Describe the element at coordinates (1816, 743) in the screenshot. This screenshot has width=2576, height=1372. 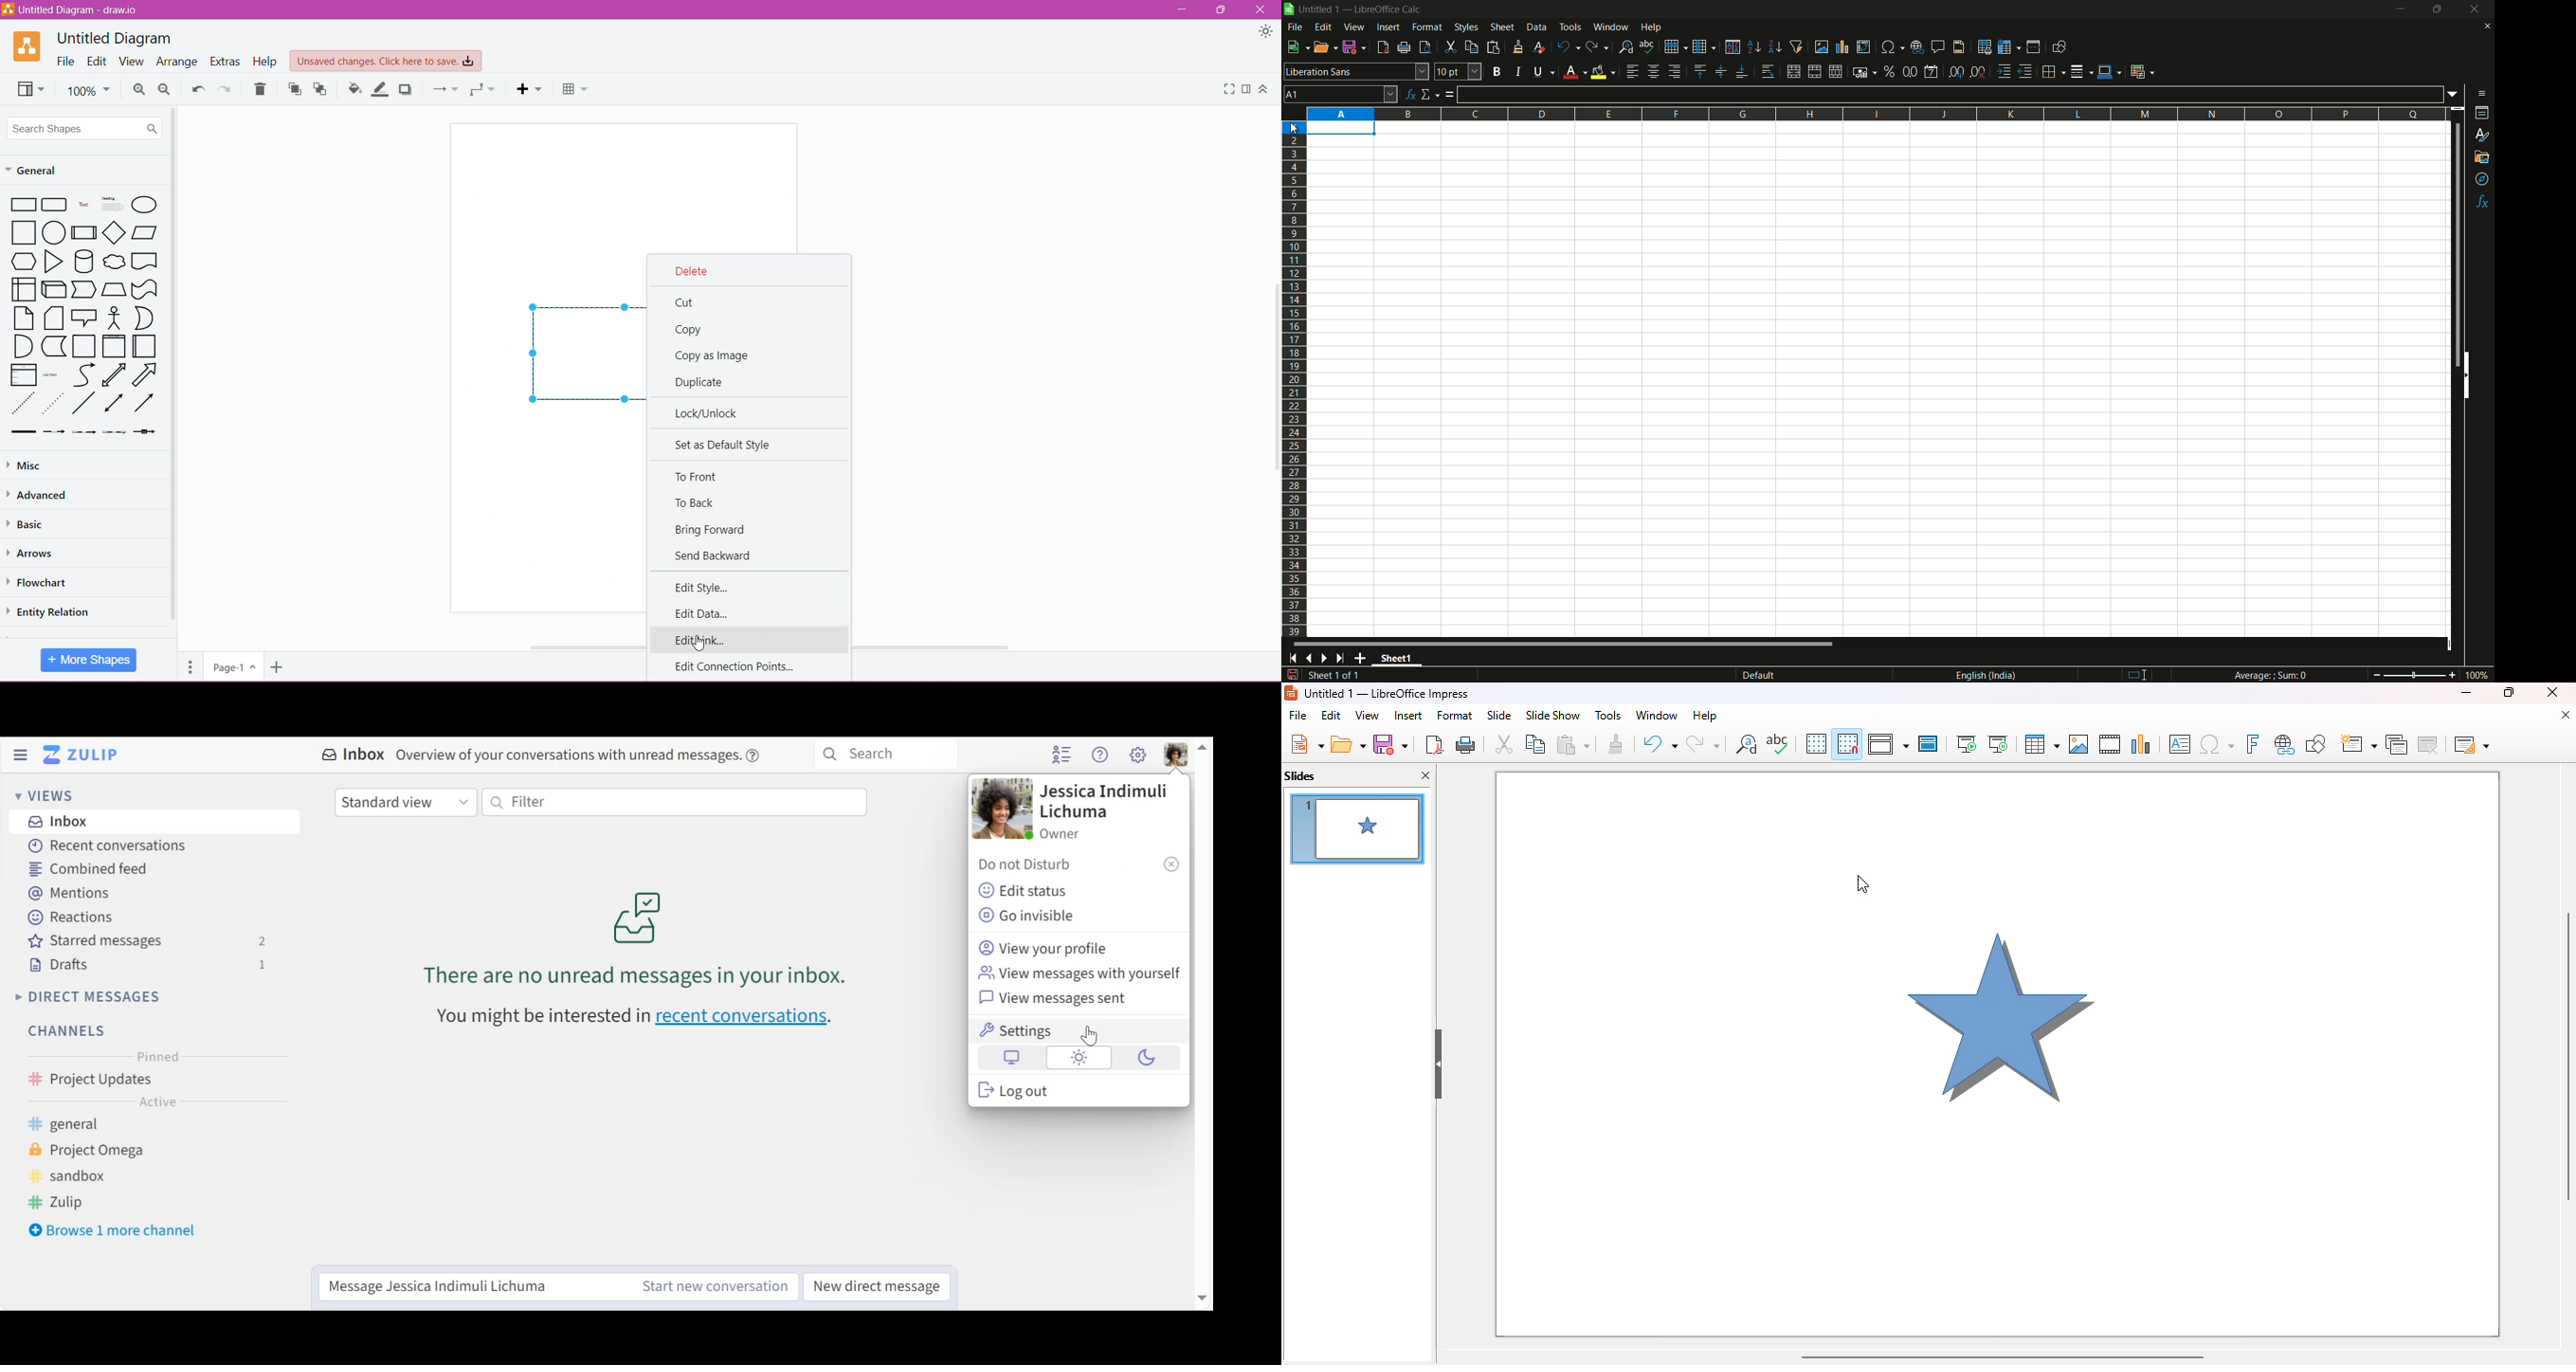
I see `display grid` at that location.